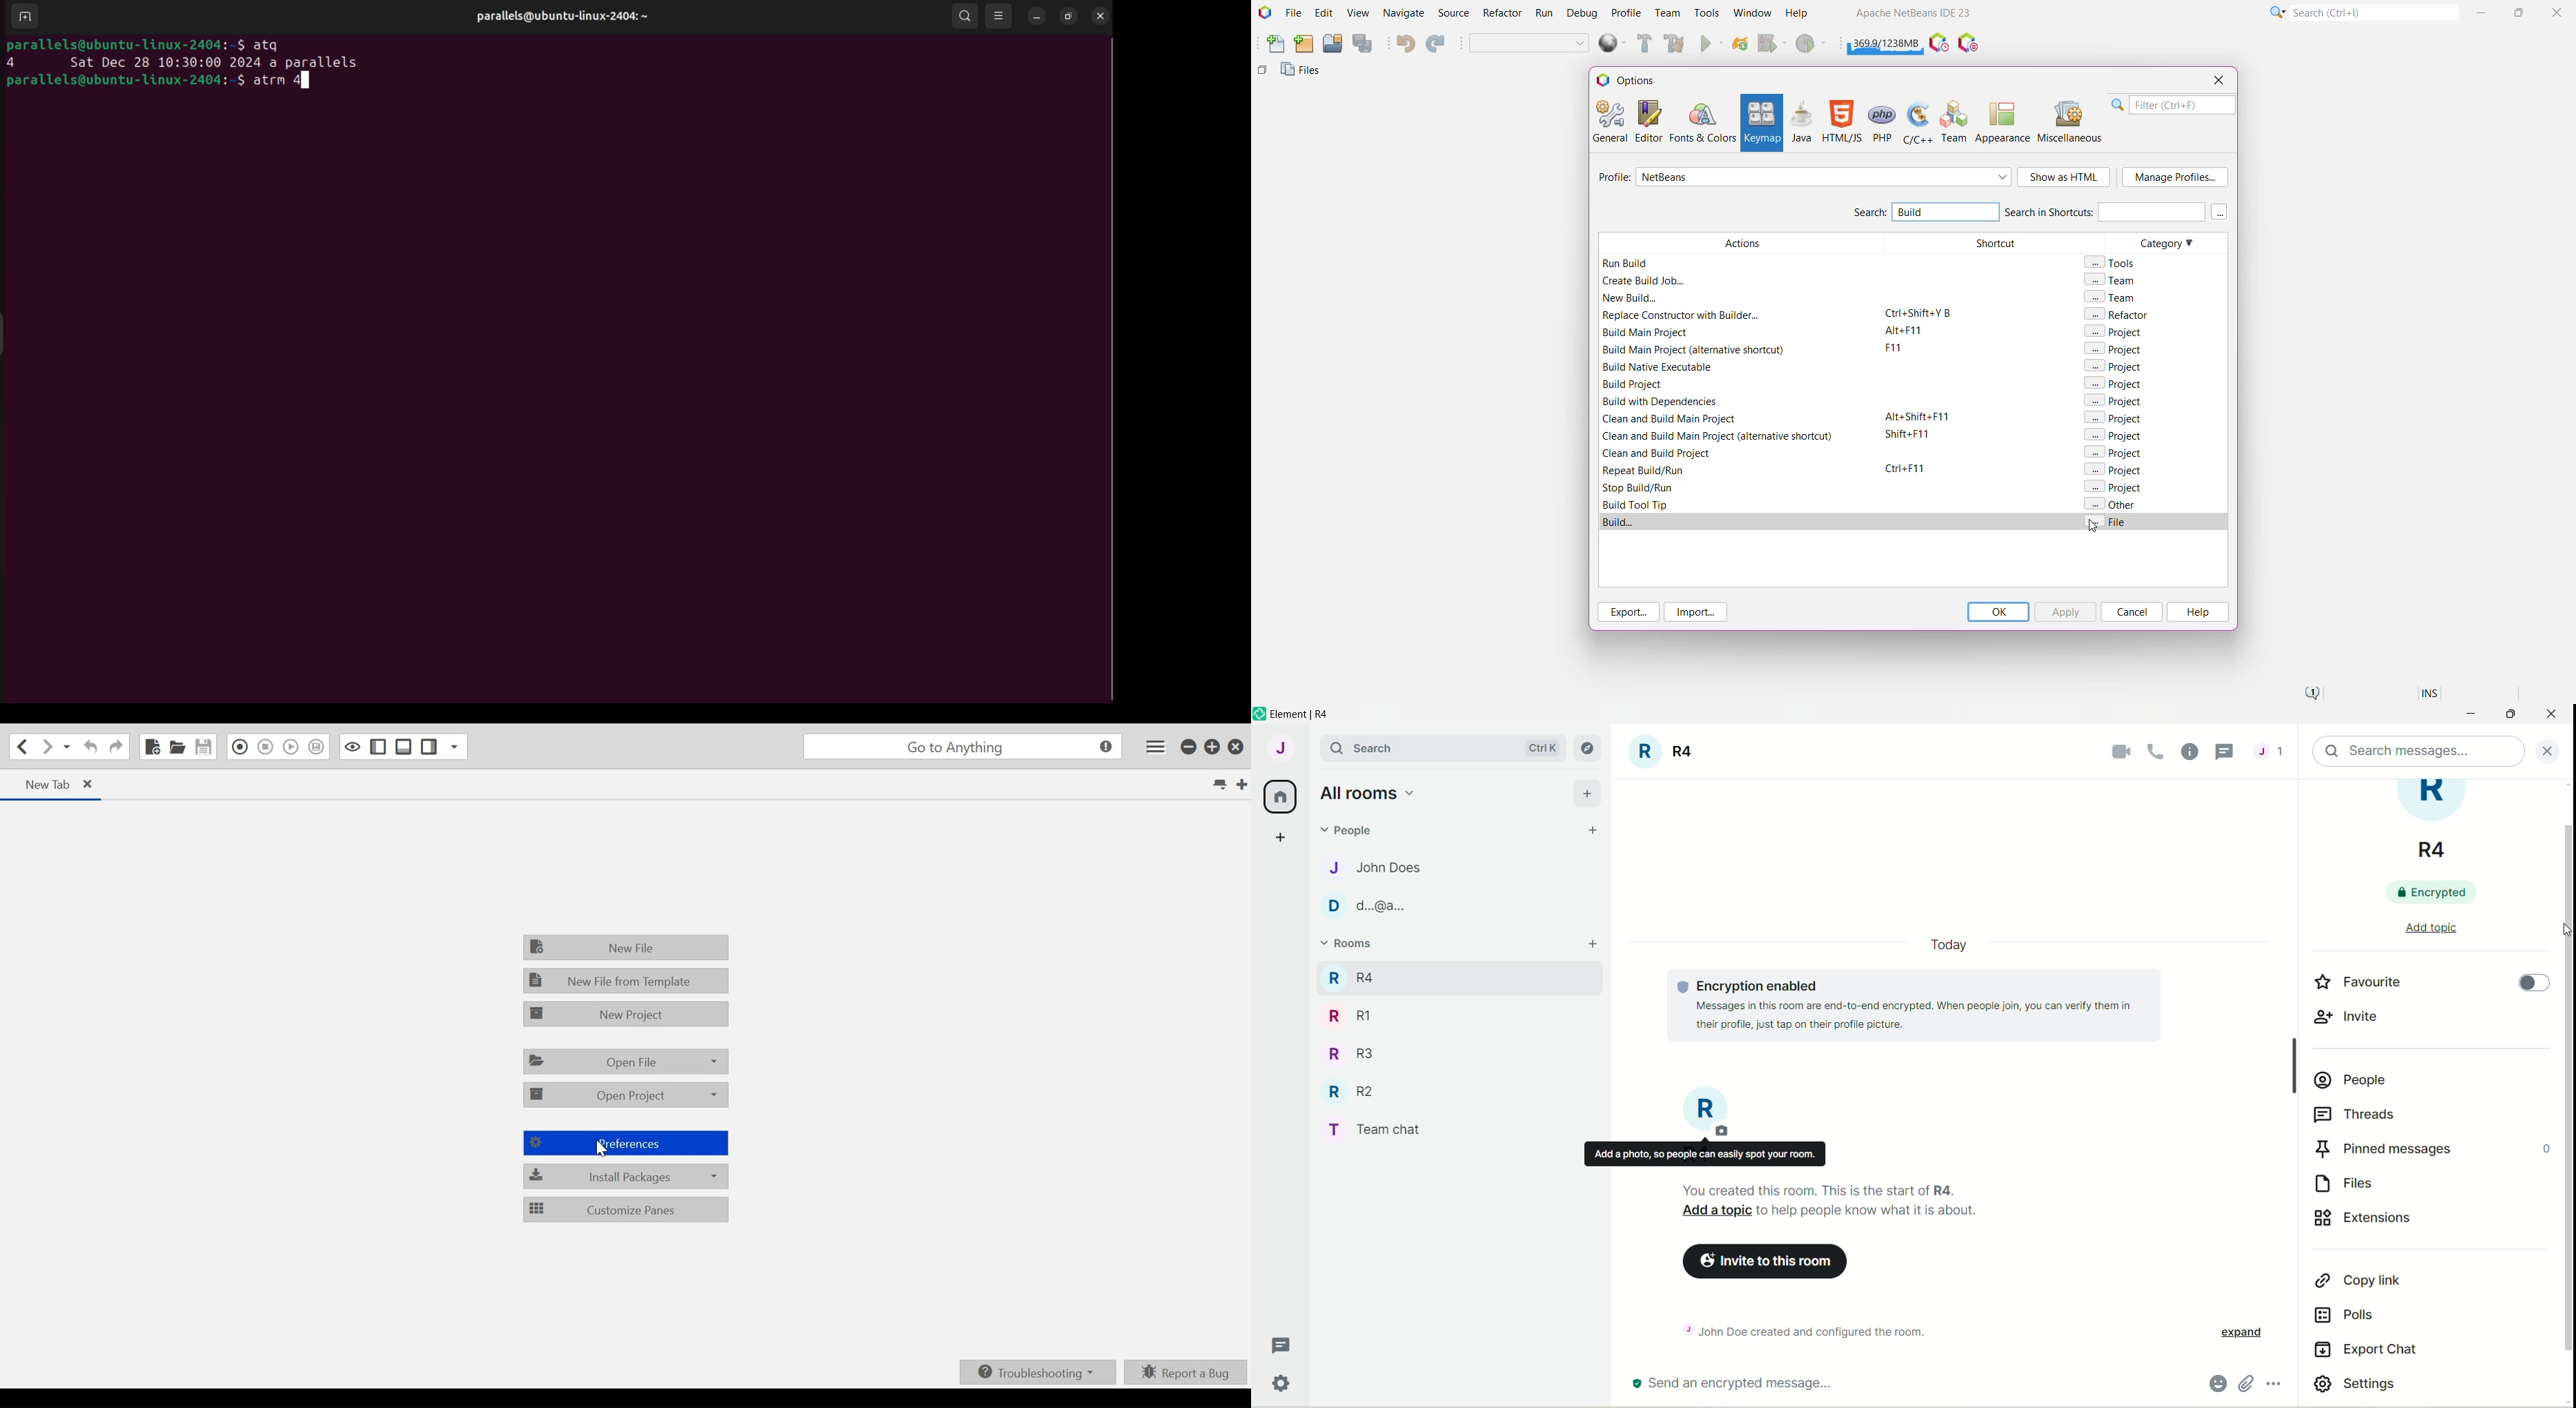 The height and width of the screenshot is (1428, 2576). I want to click on R R2, so click(1346, 1088).